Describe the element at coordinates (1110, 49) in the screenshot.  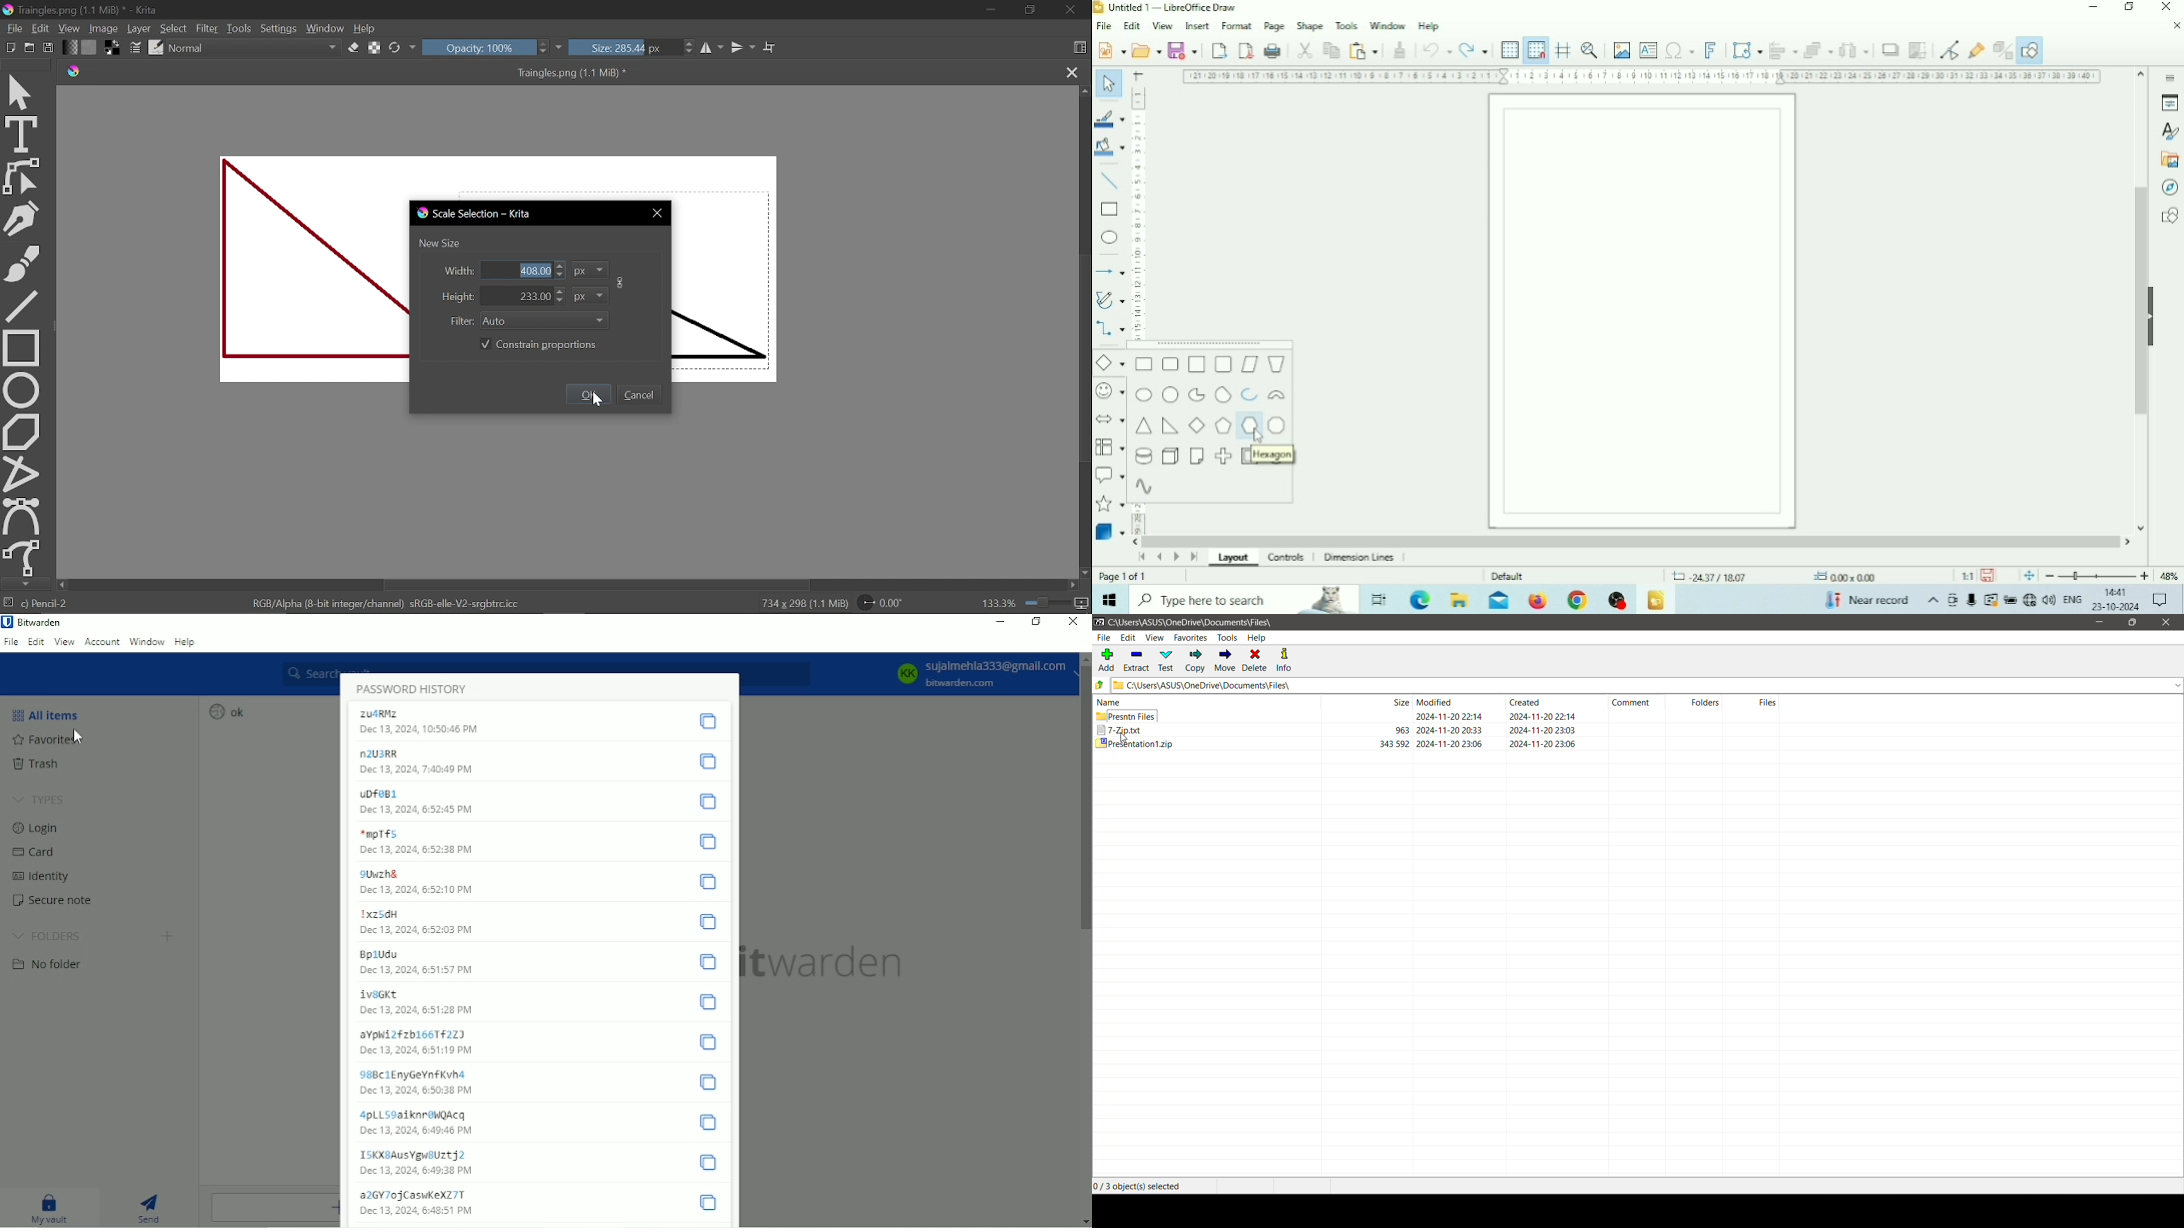
I see `New` at that location.